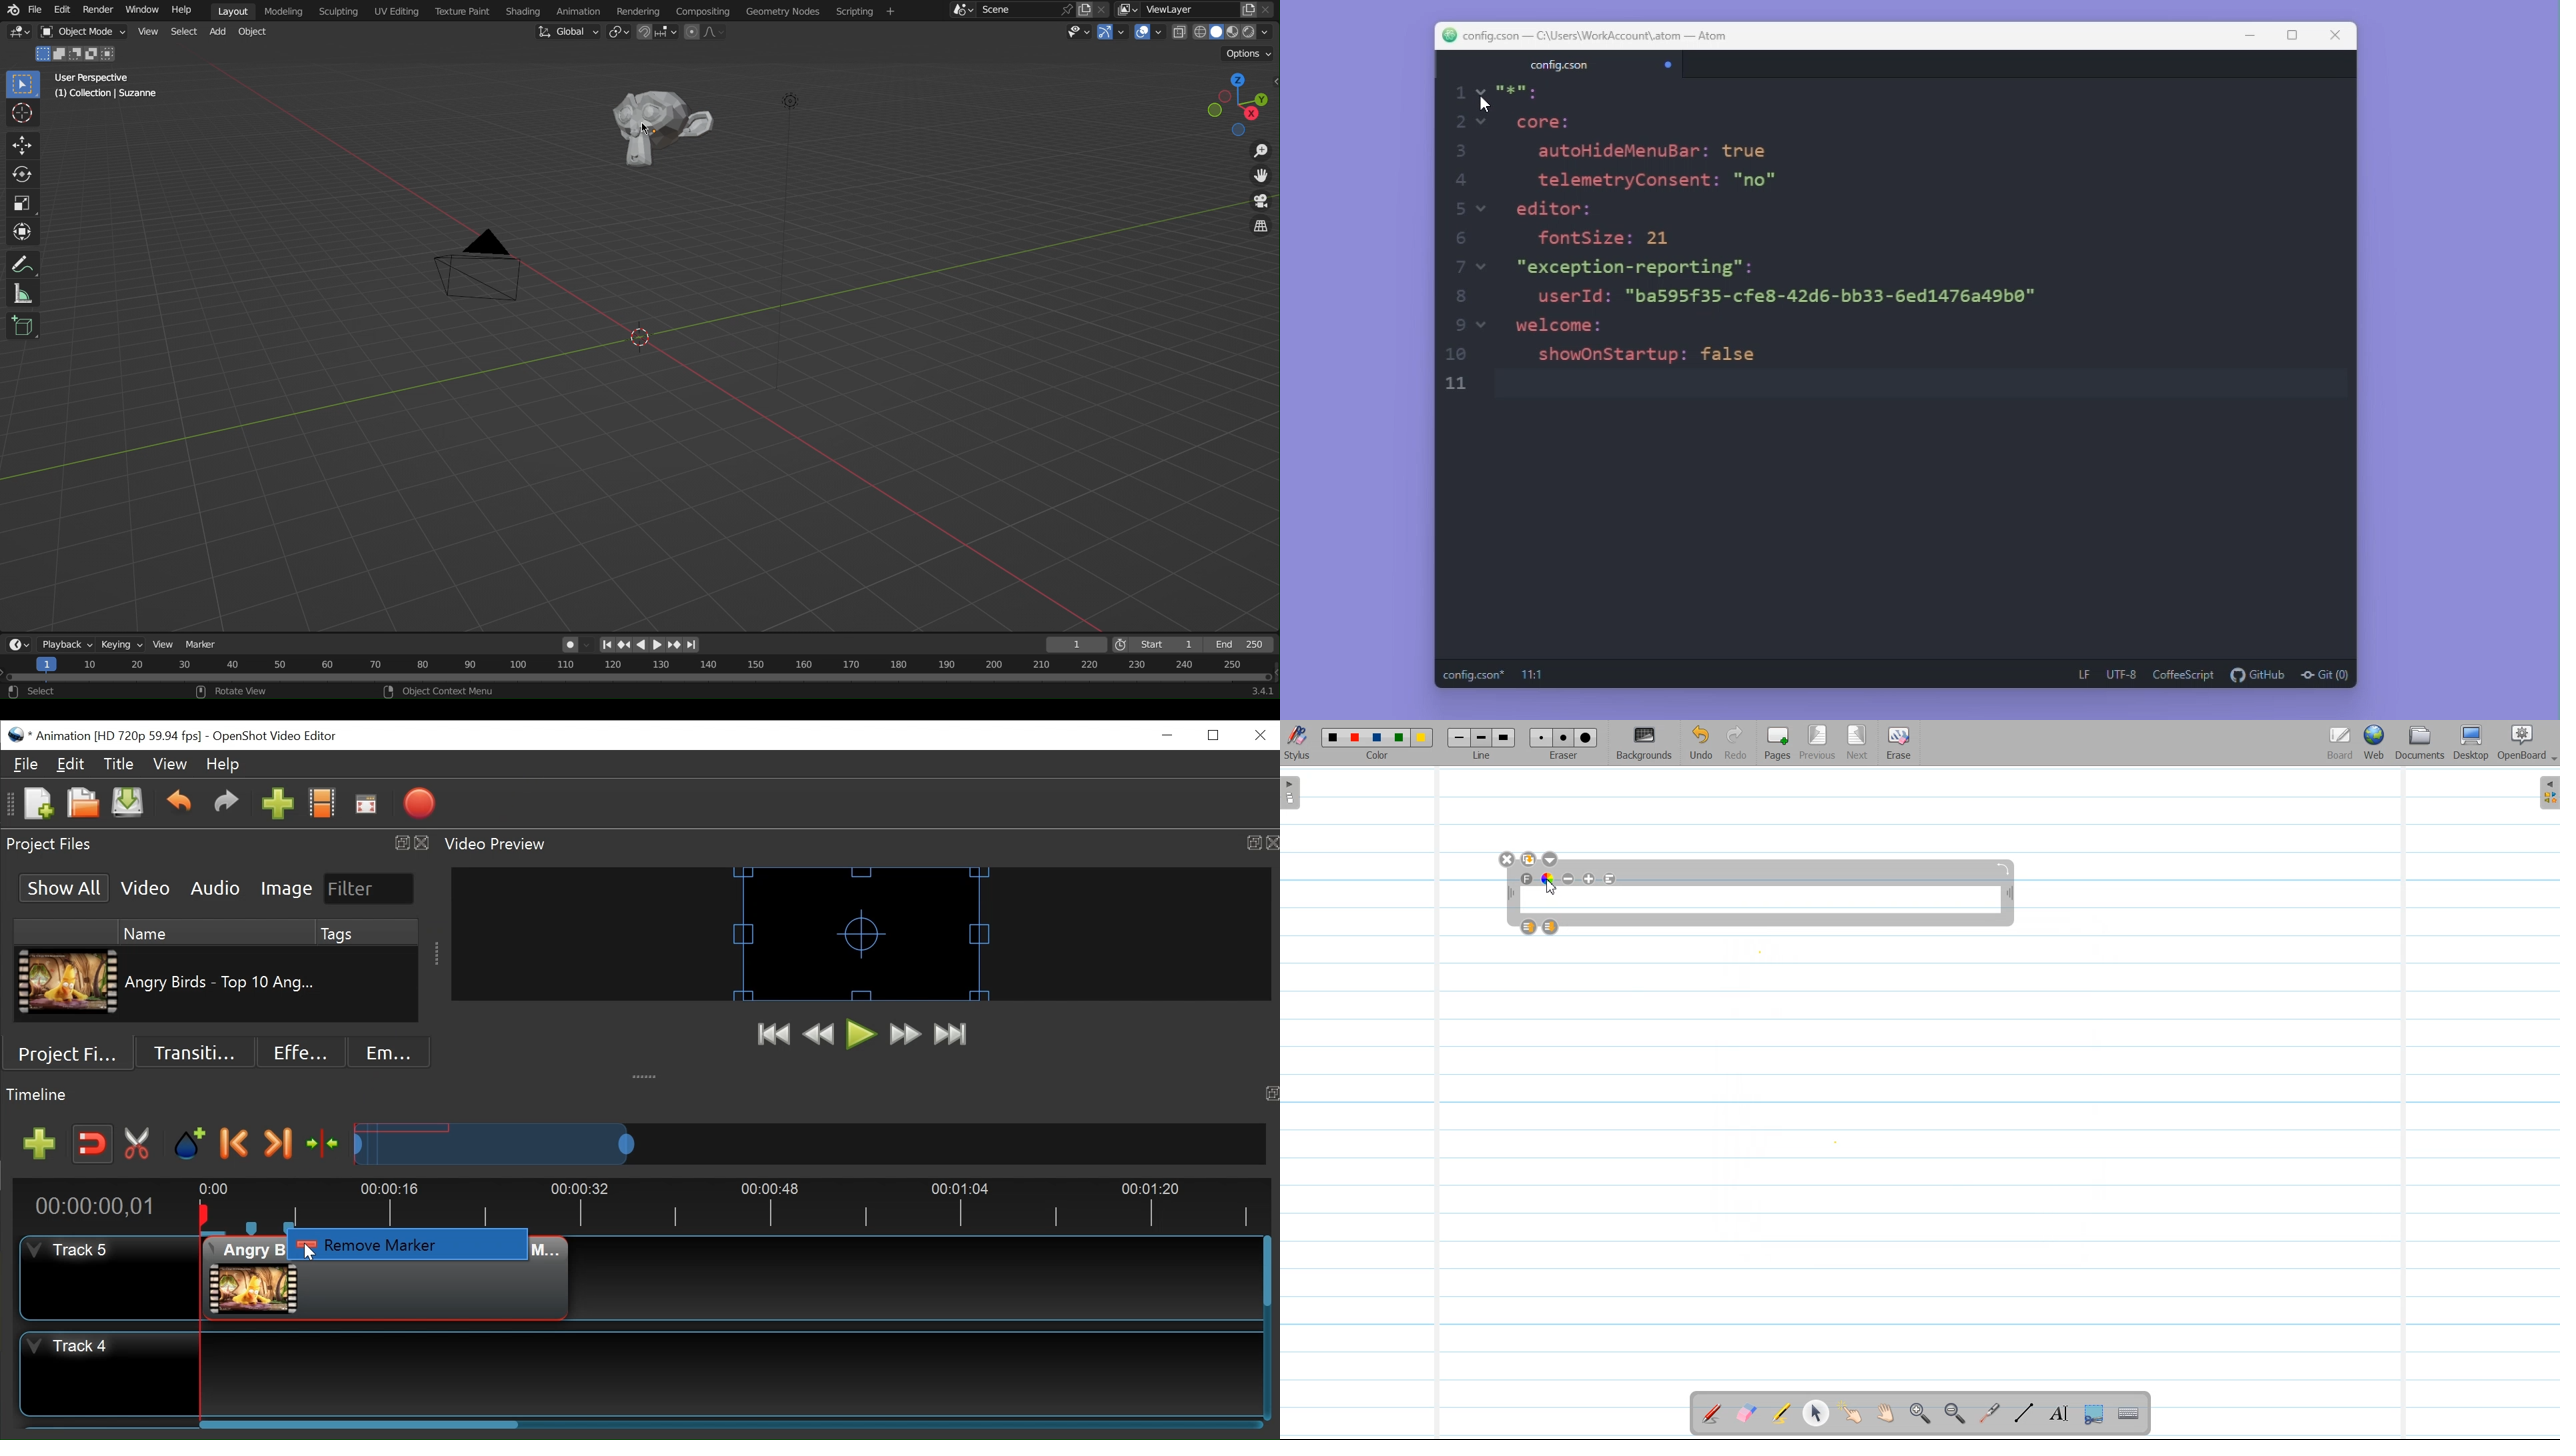  I want to click on subtract existing selection, so click(77, 56).